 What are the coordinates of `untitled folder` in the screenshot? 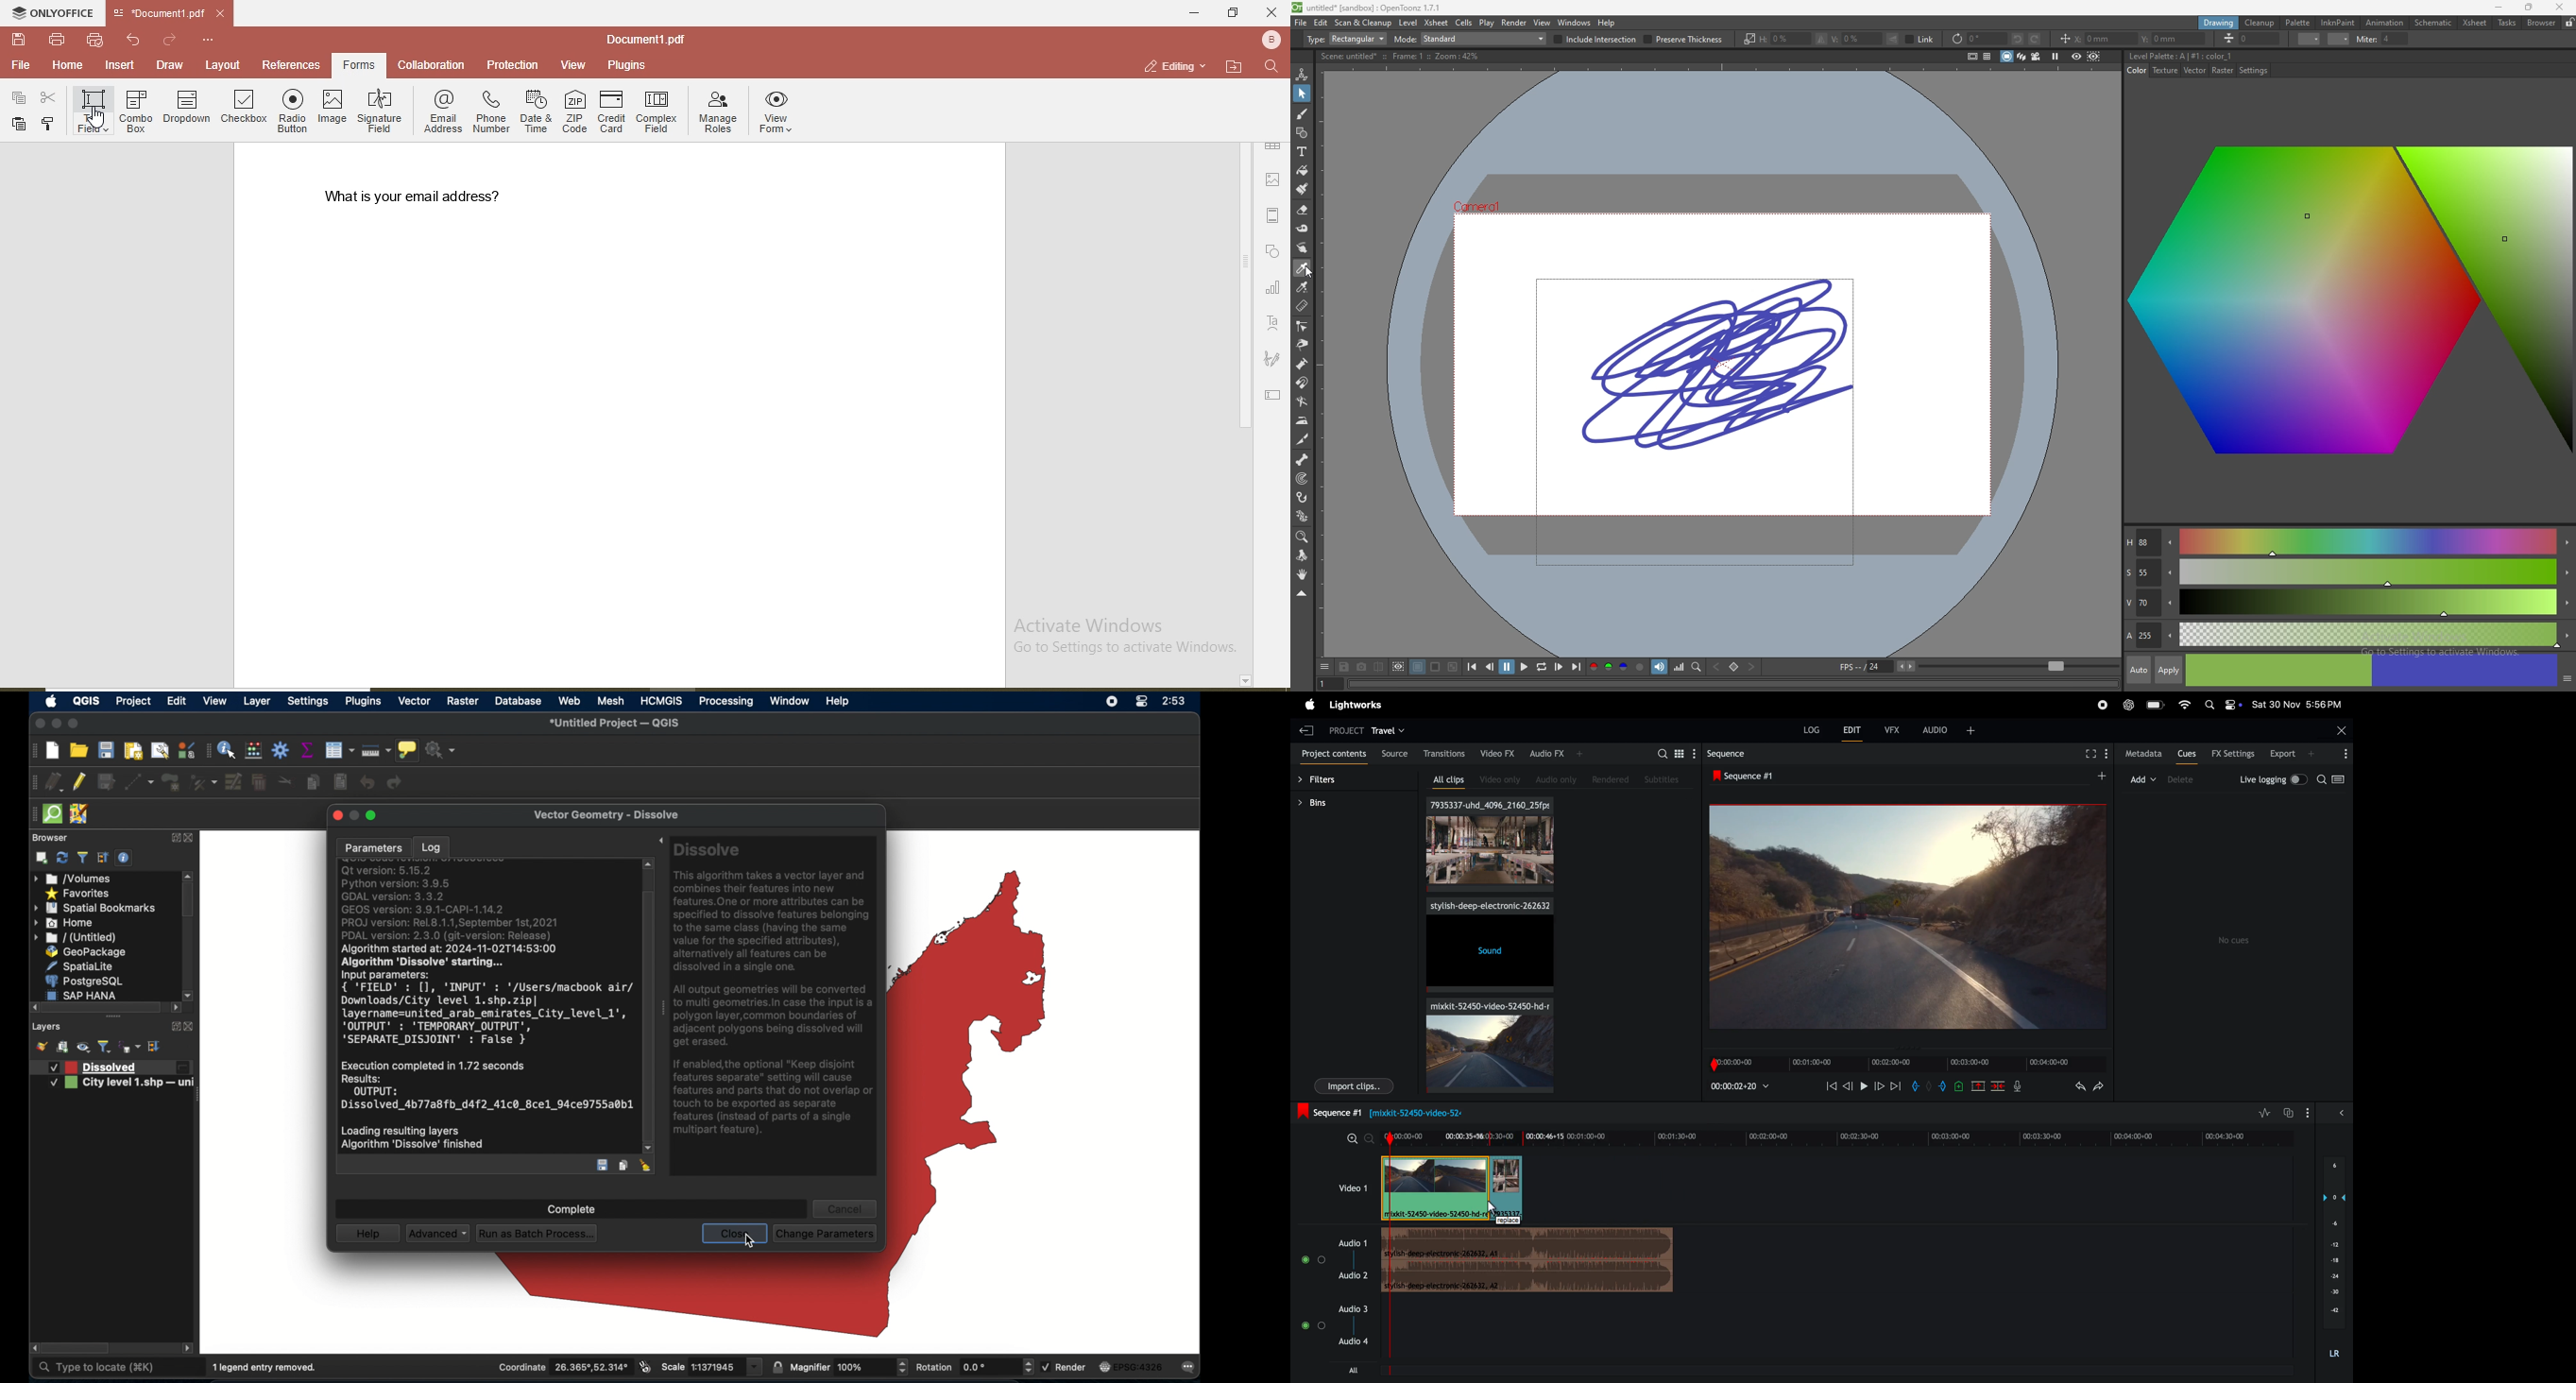 It's located at (77, 938).